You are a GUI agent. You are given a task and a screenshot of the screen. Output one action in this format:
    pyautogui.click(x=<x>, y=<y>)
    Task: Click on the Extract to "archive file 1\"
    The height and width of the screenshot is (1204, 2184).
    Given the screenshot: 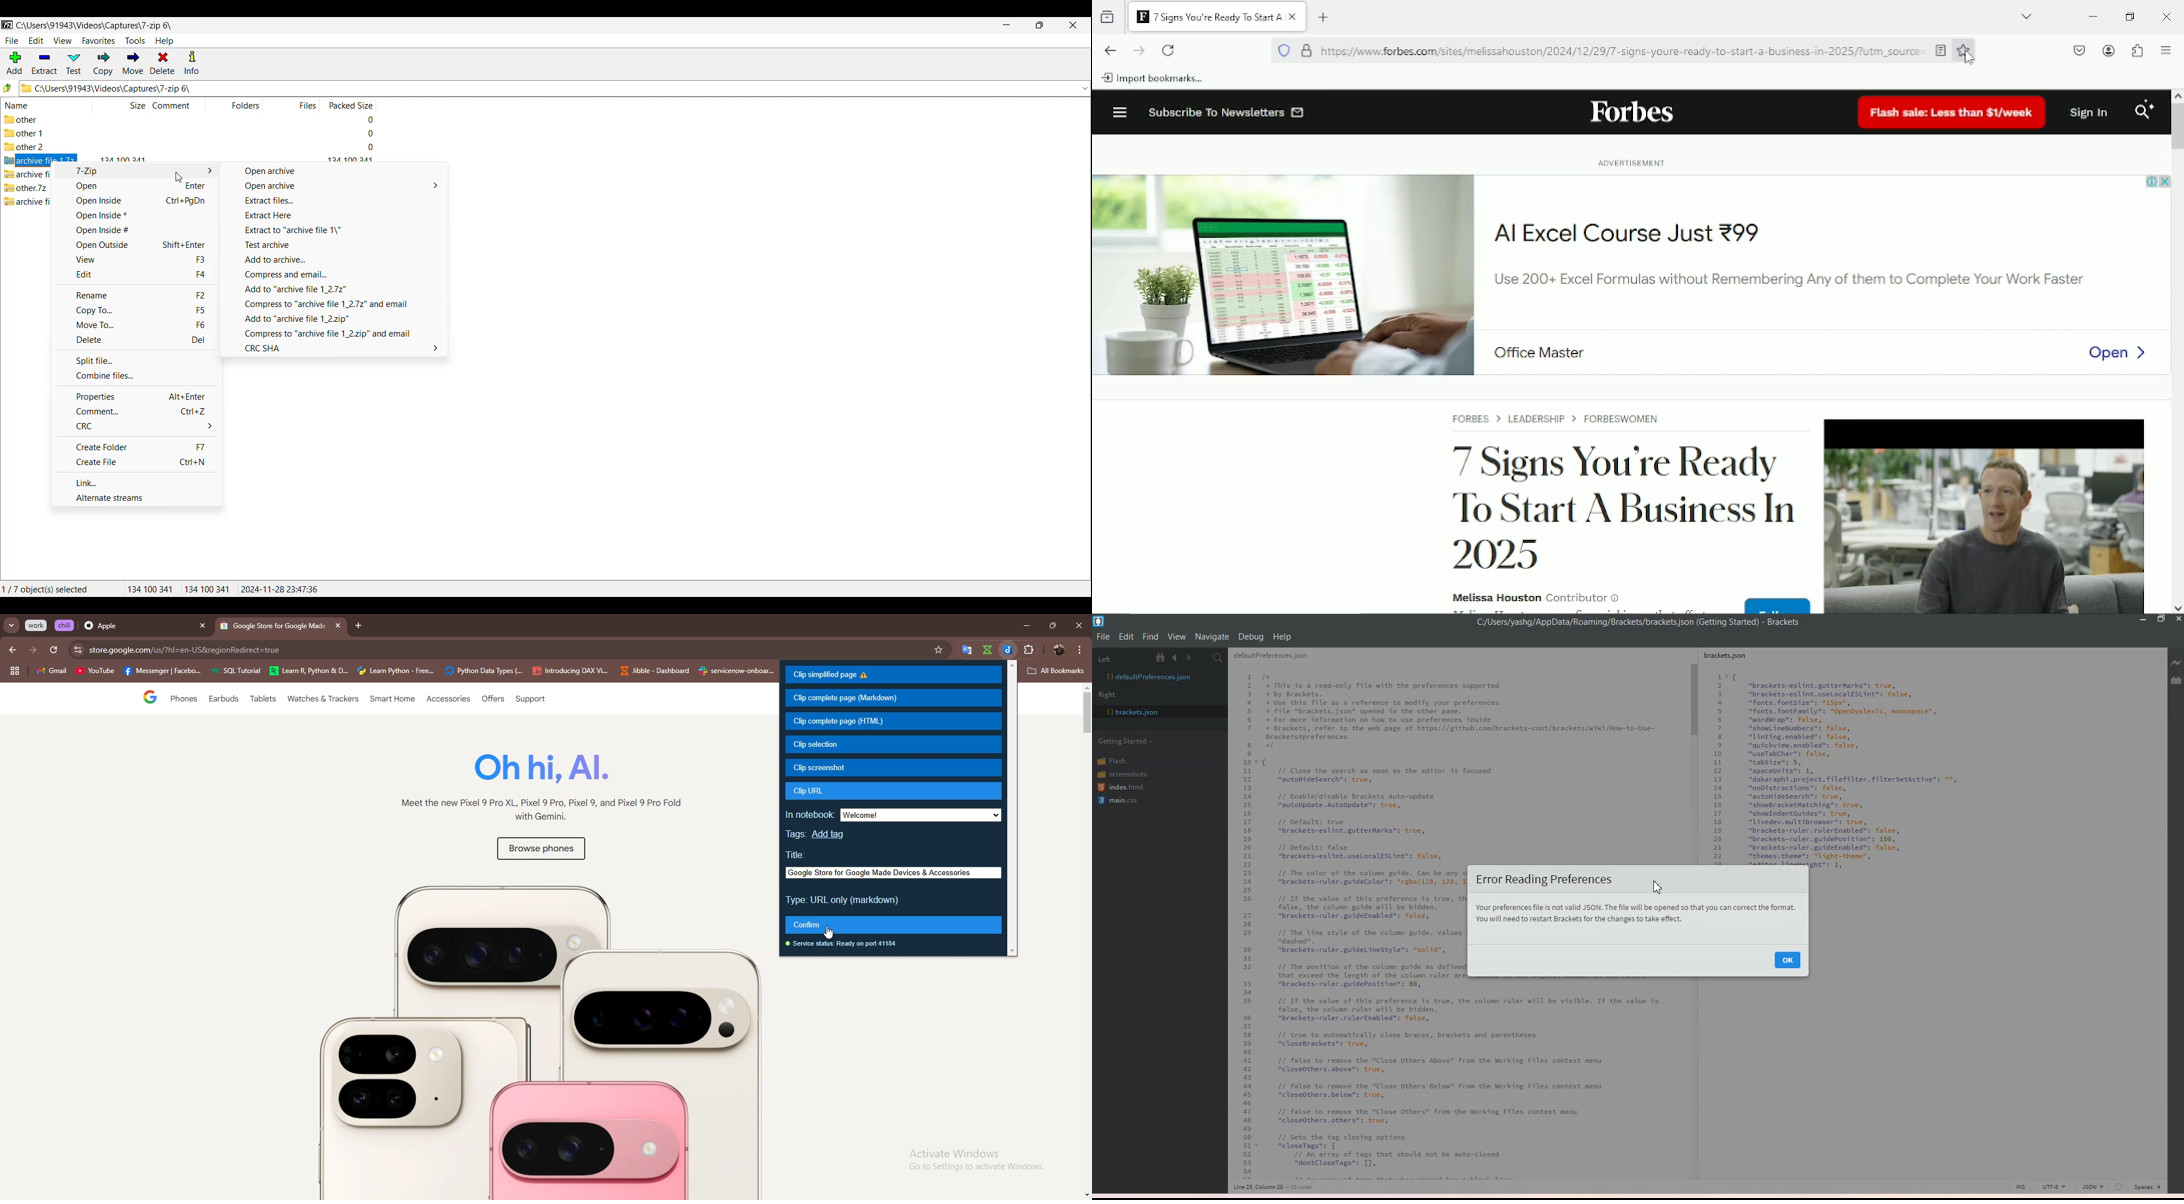 What is the action you would take?
    pyautogui.click(x=335, y=230)
    